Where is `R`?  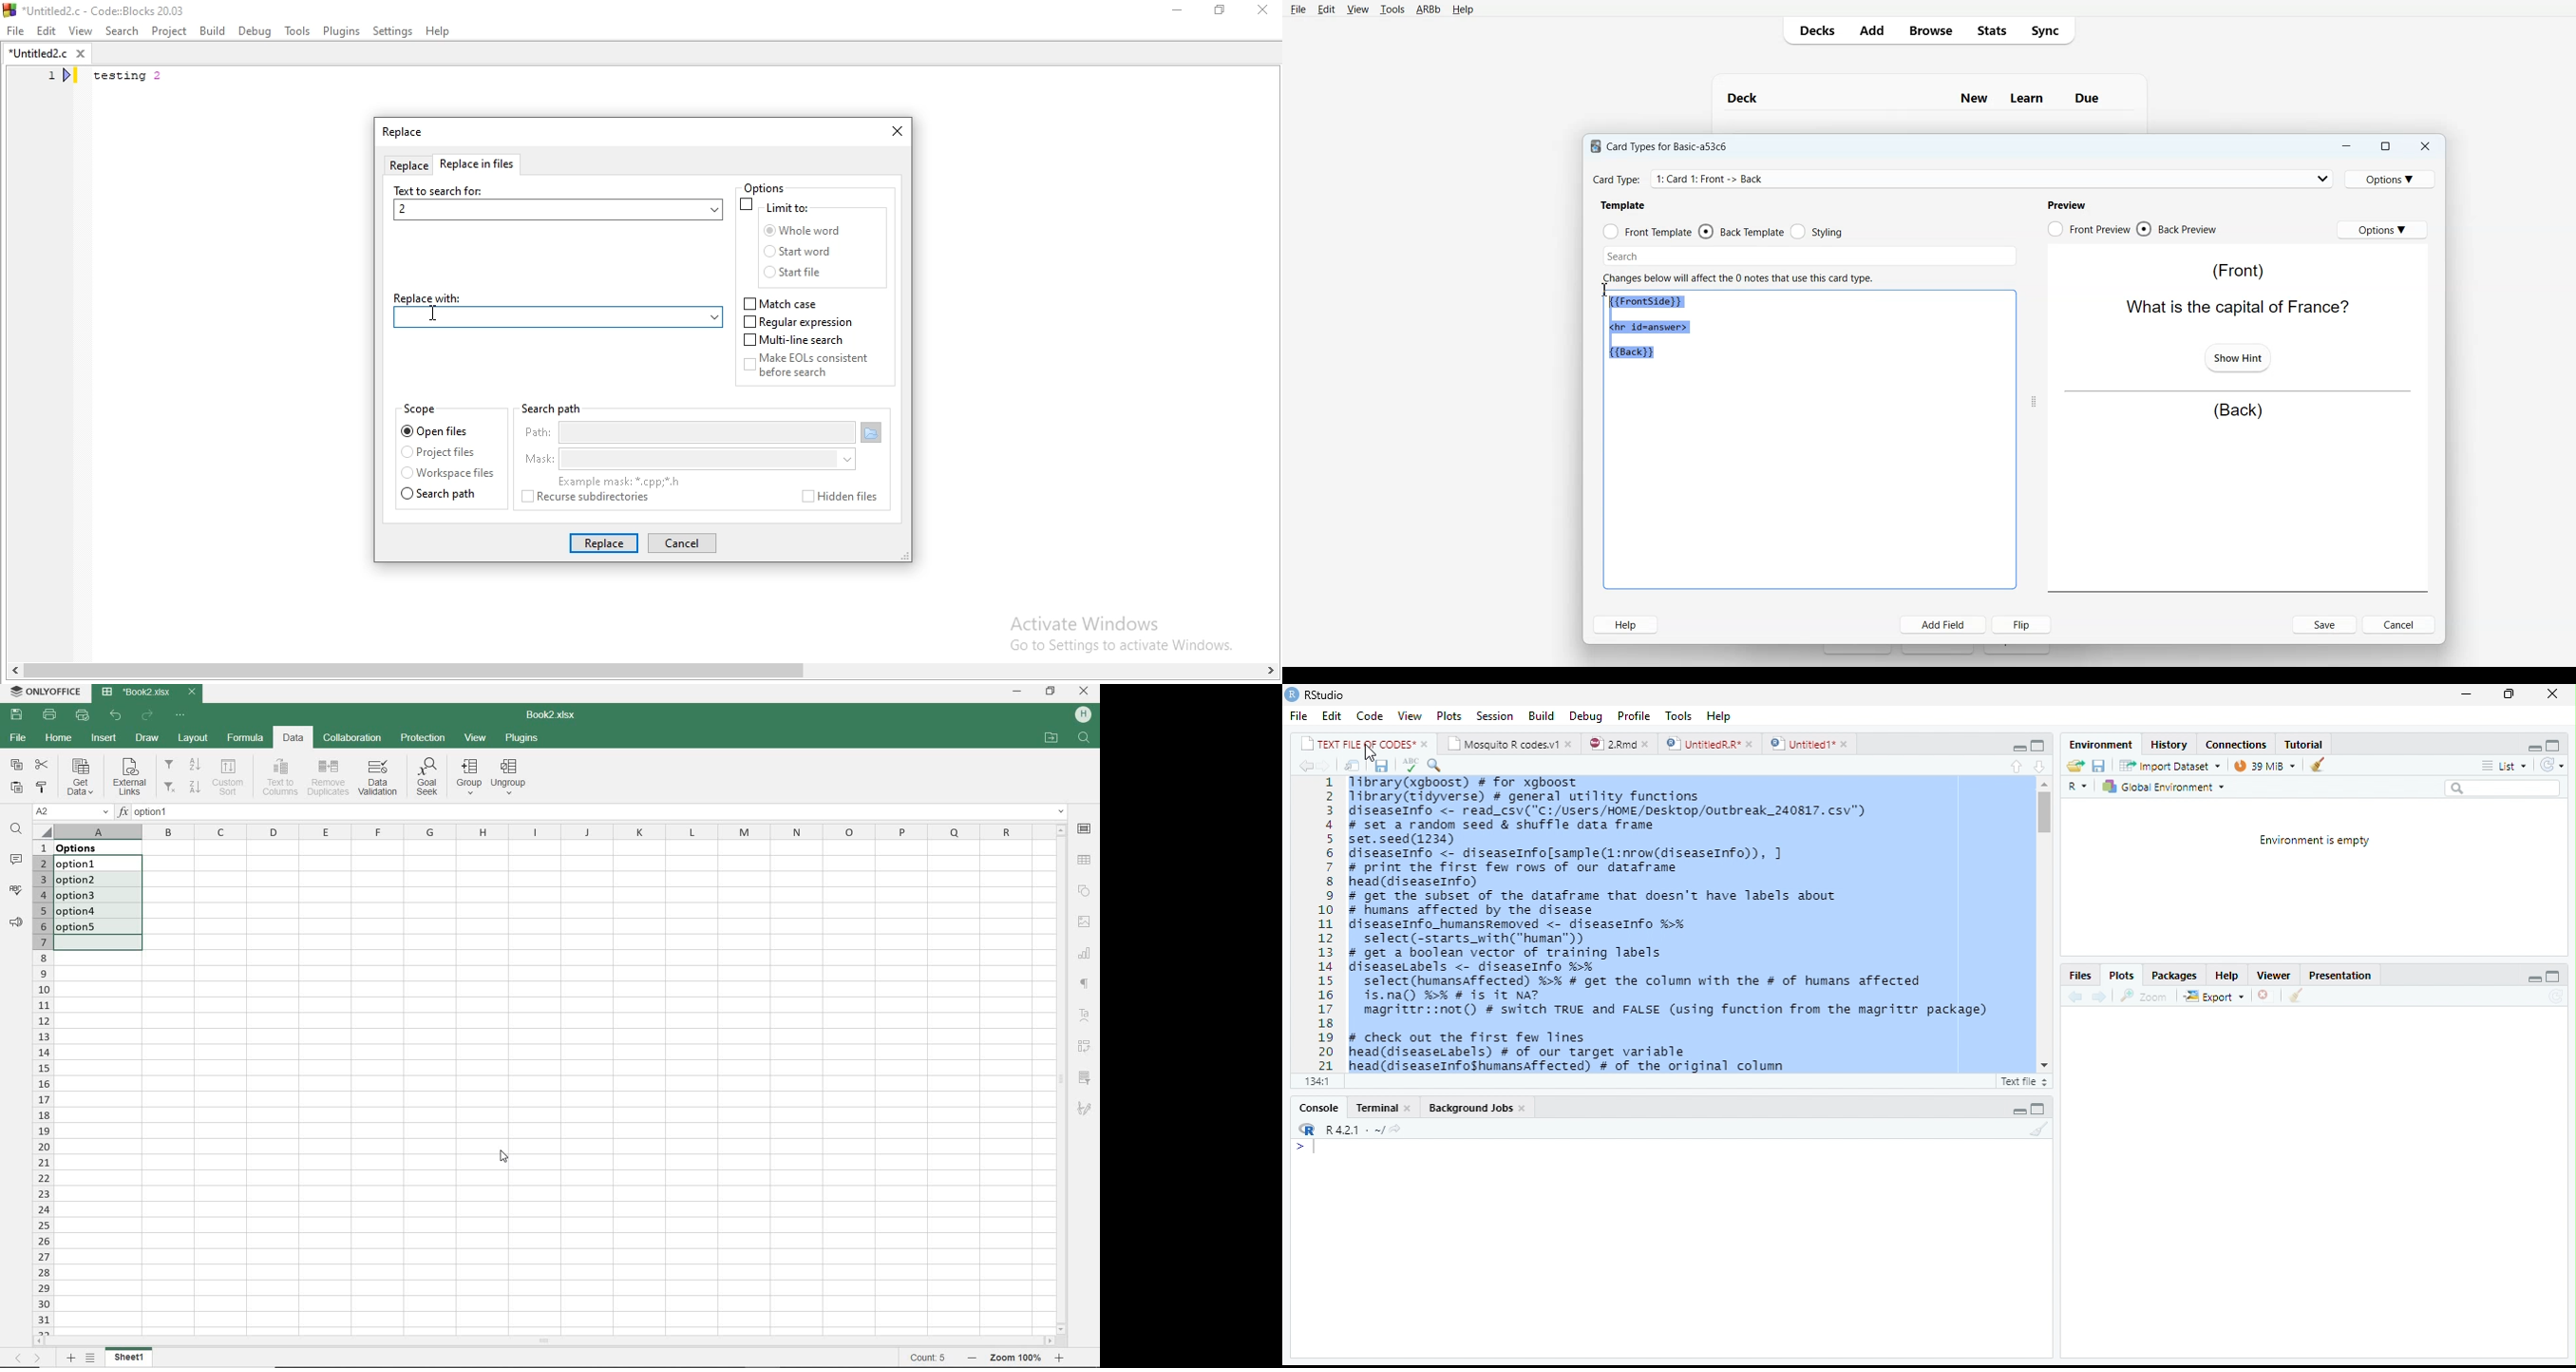
R is located at coordinates (2078, 784).